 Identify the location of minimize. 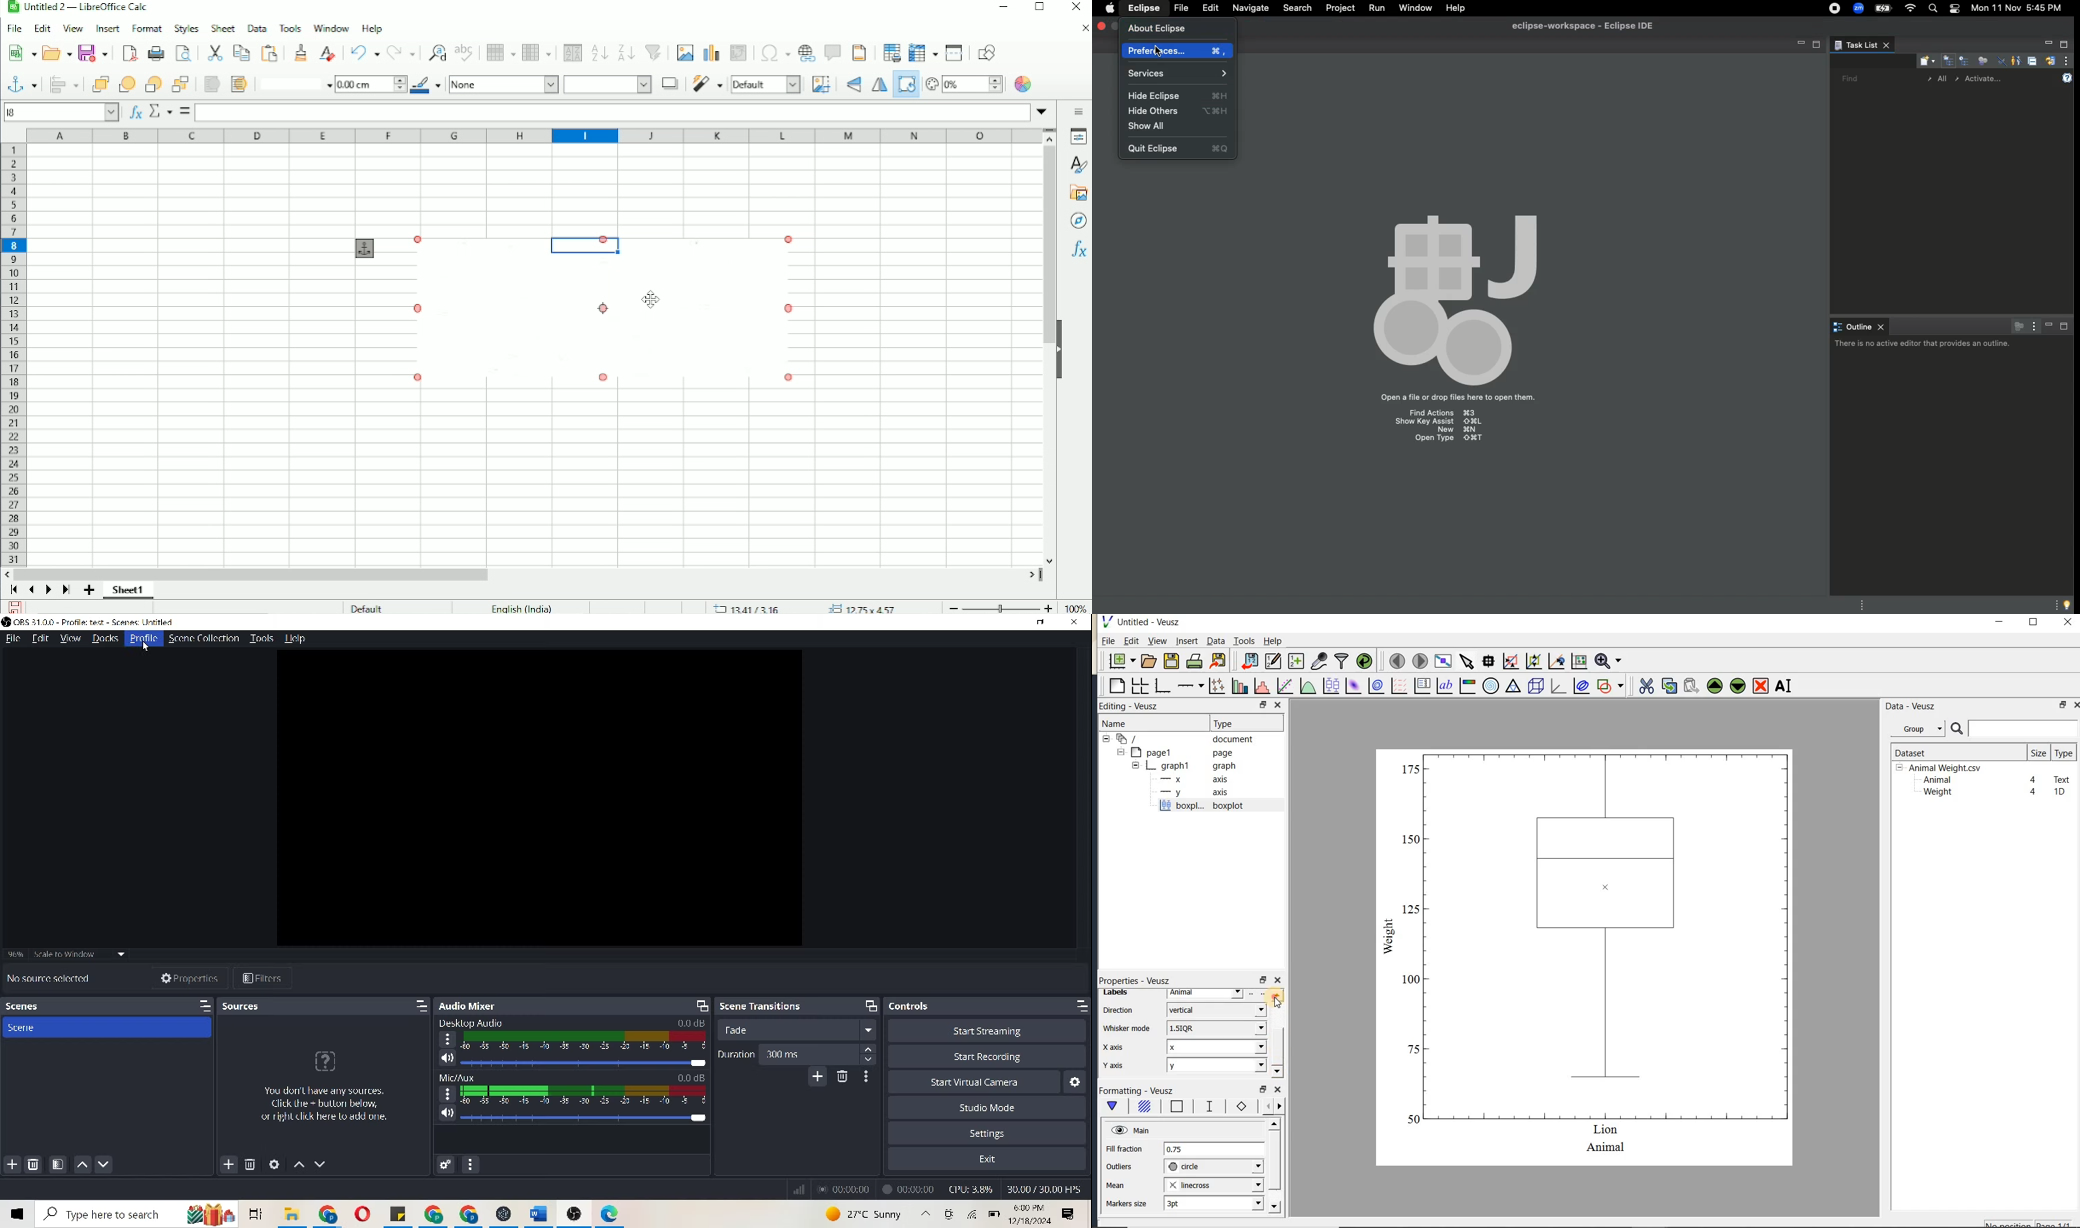
(1042, 623).